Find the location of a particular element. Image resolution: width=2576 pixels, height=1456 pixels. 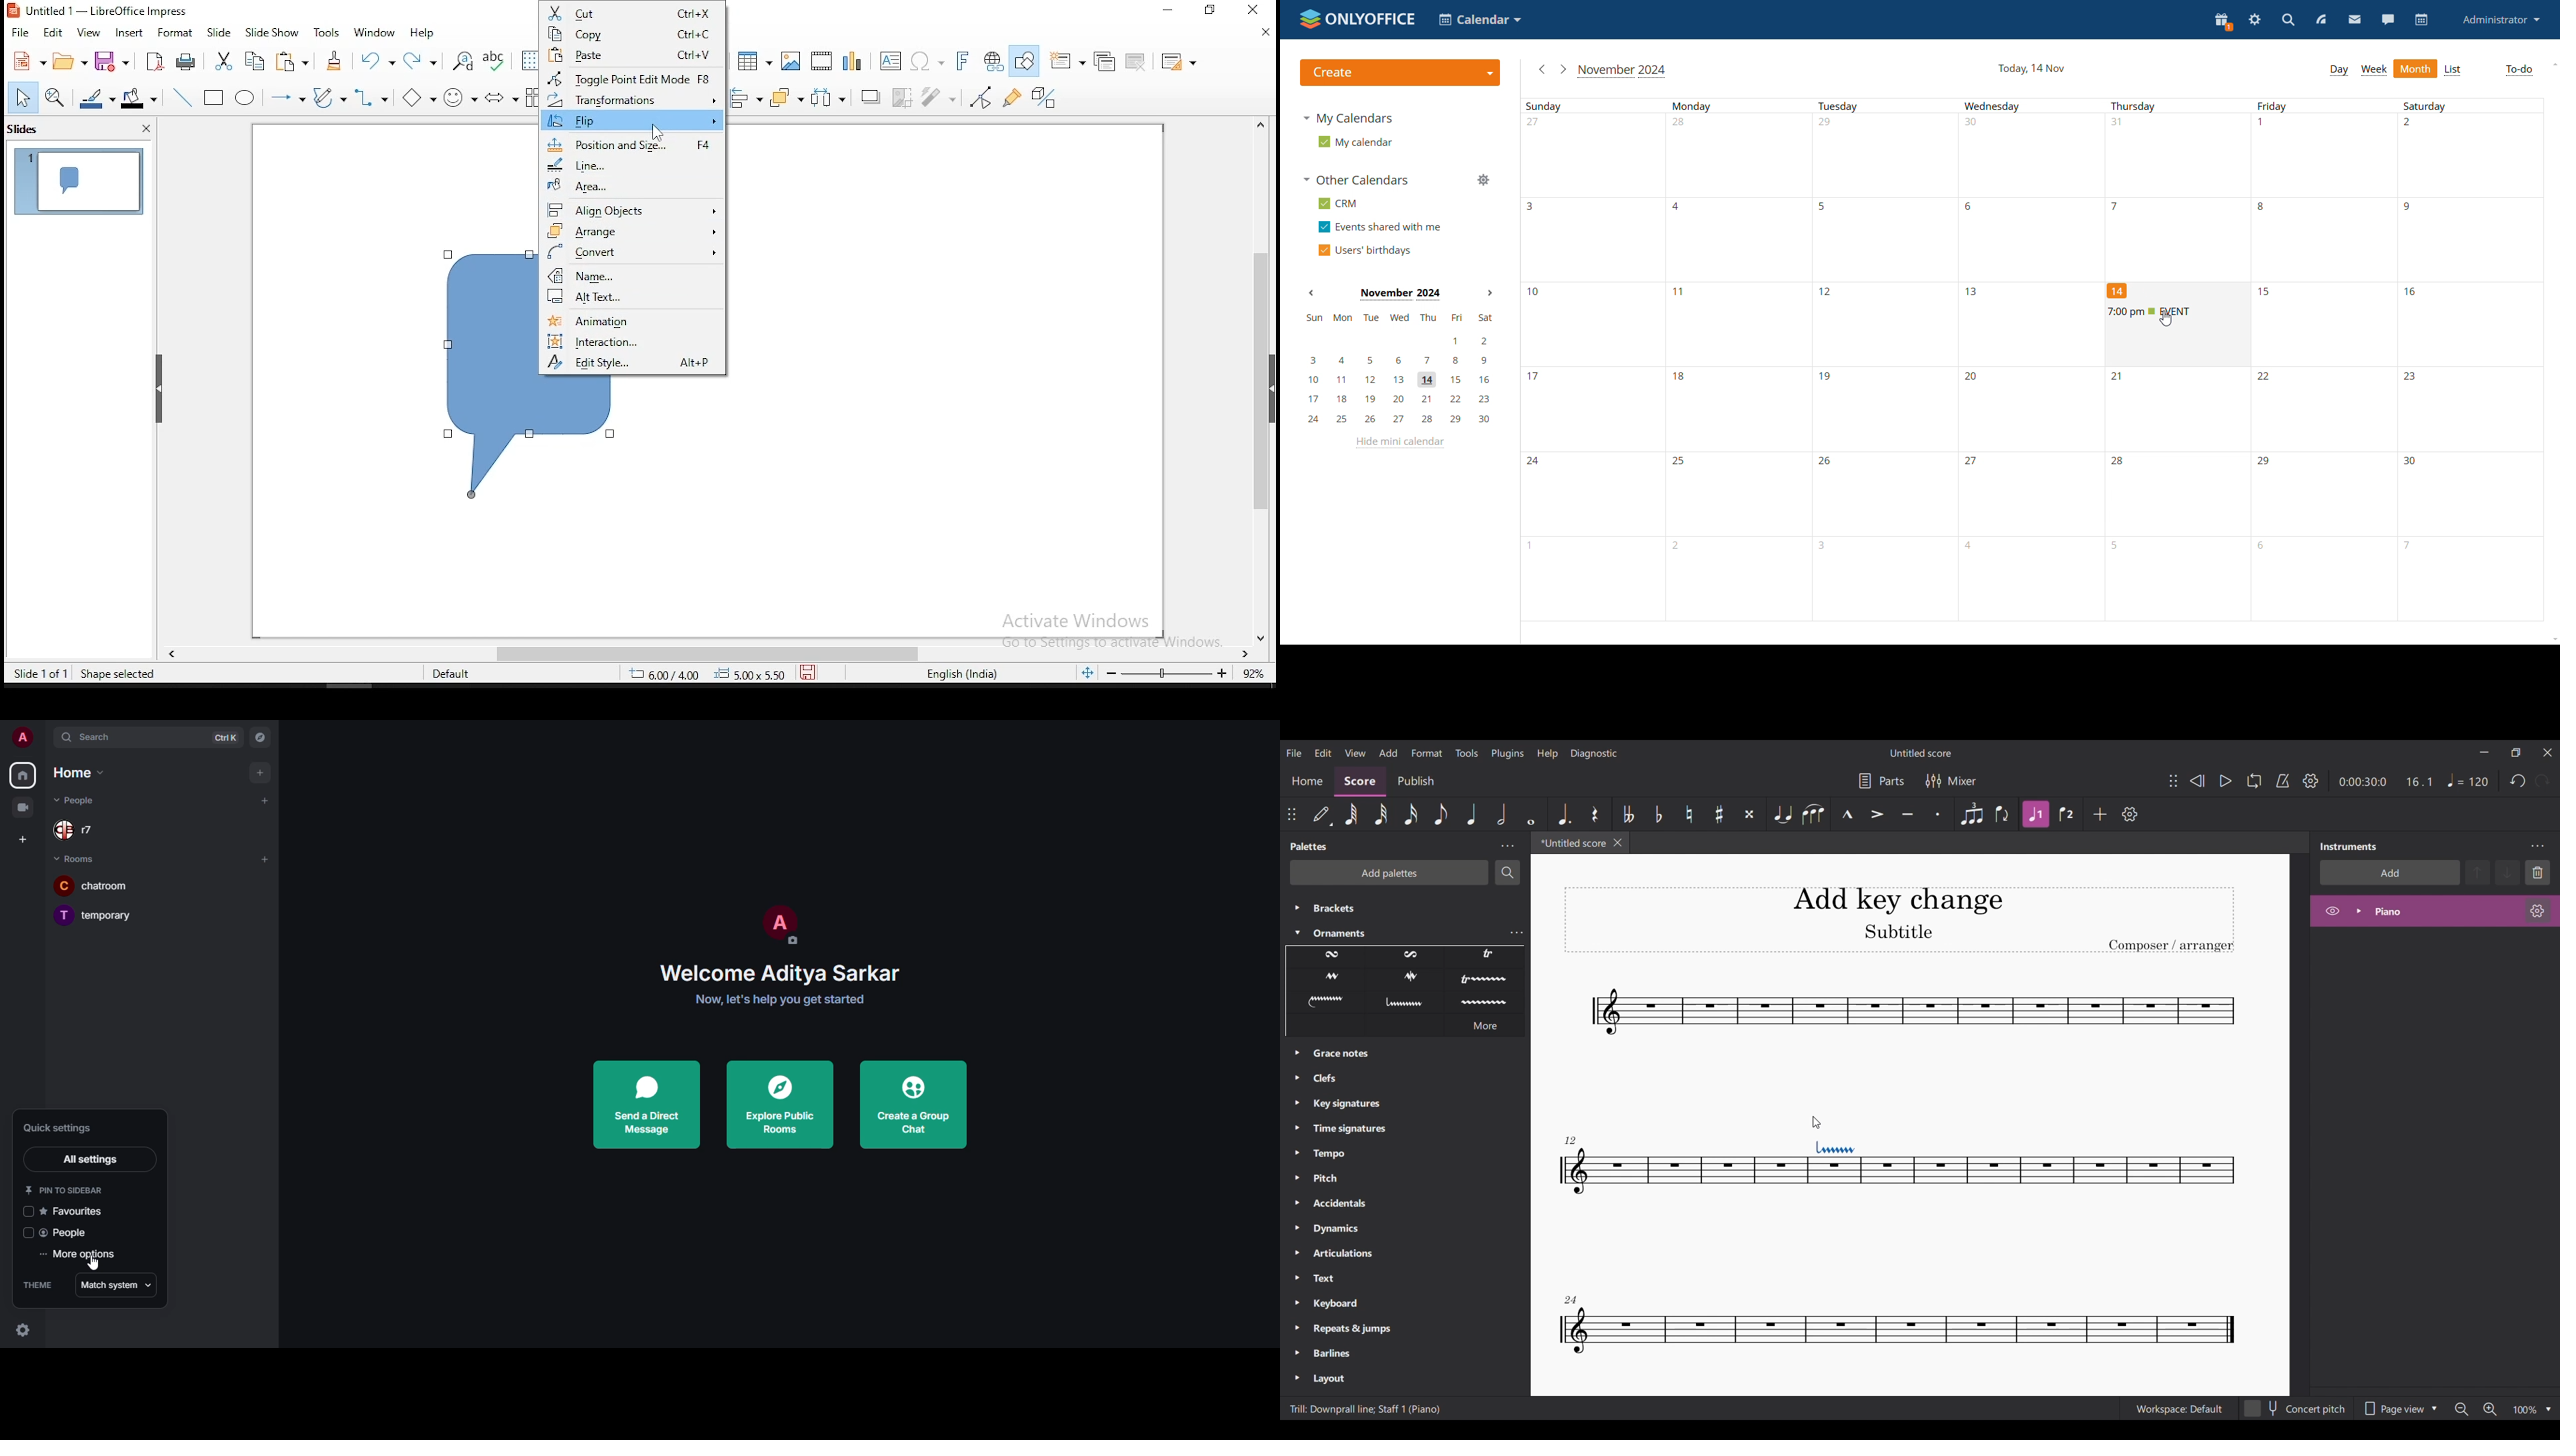

Ratio and duration of score is located at coordinates (2385, 781).